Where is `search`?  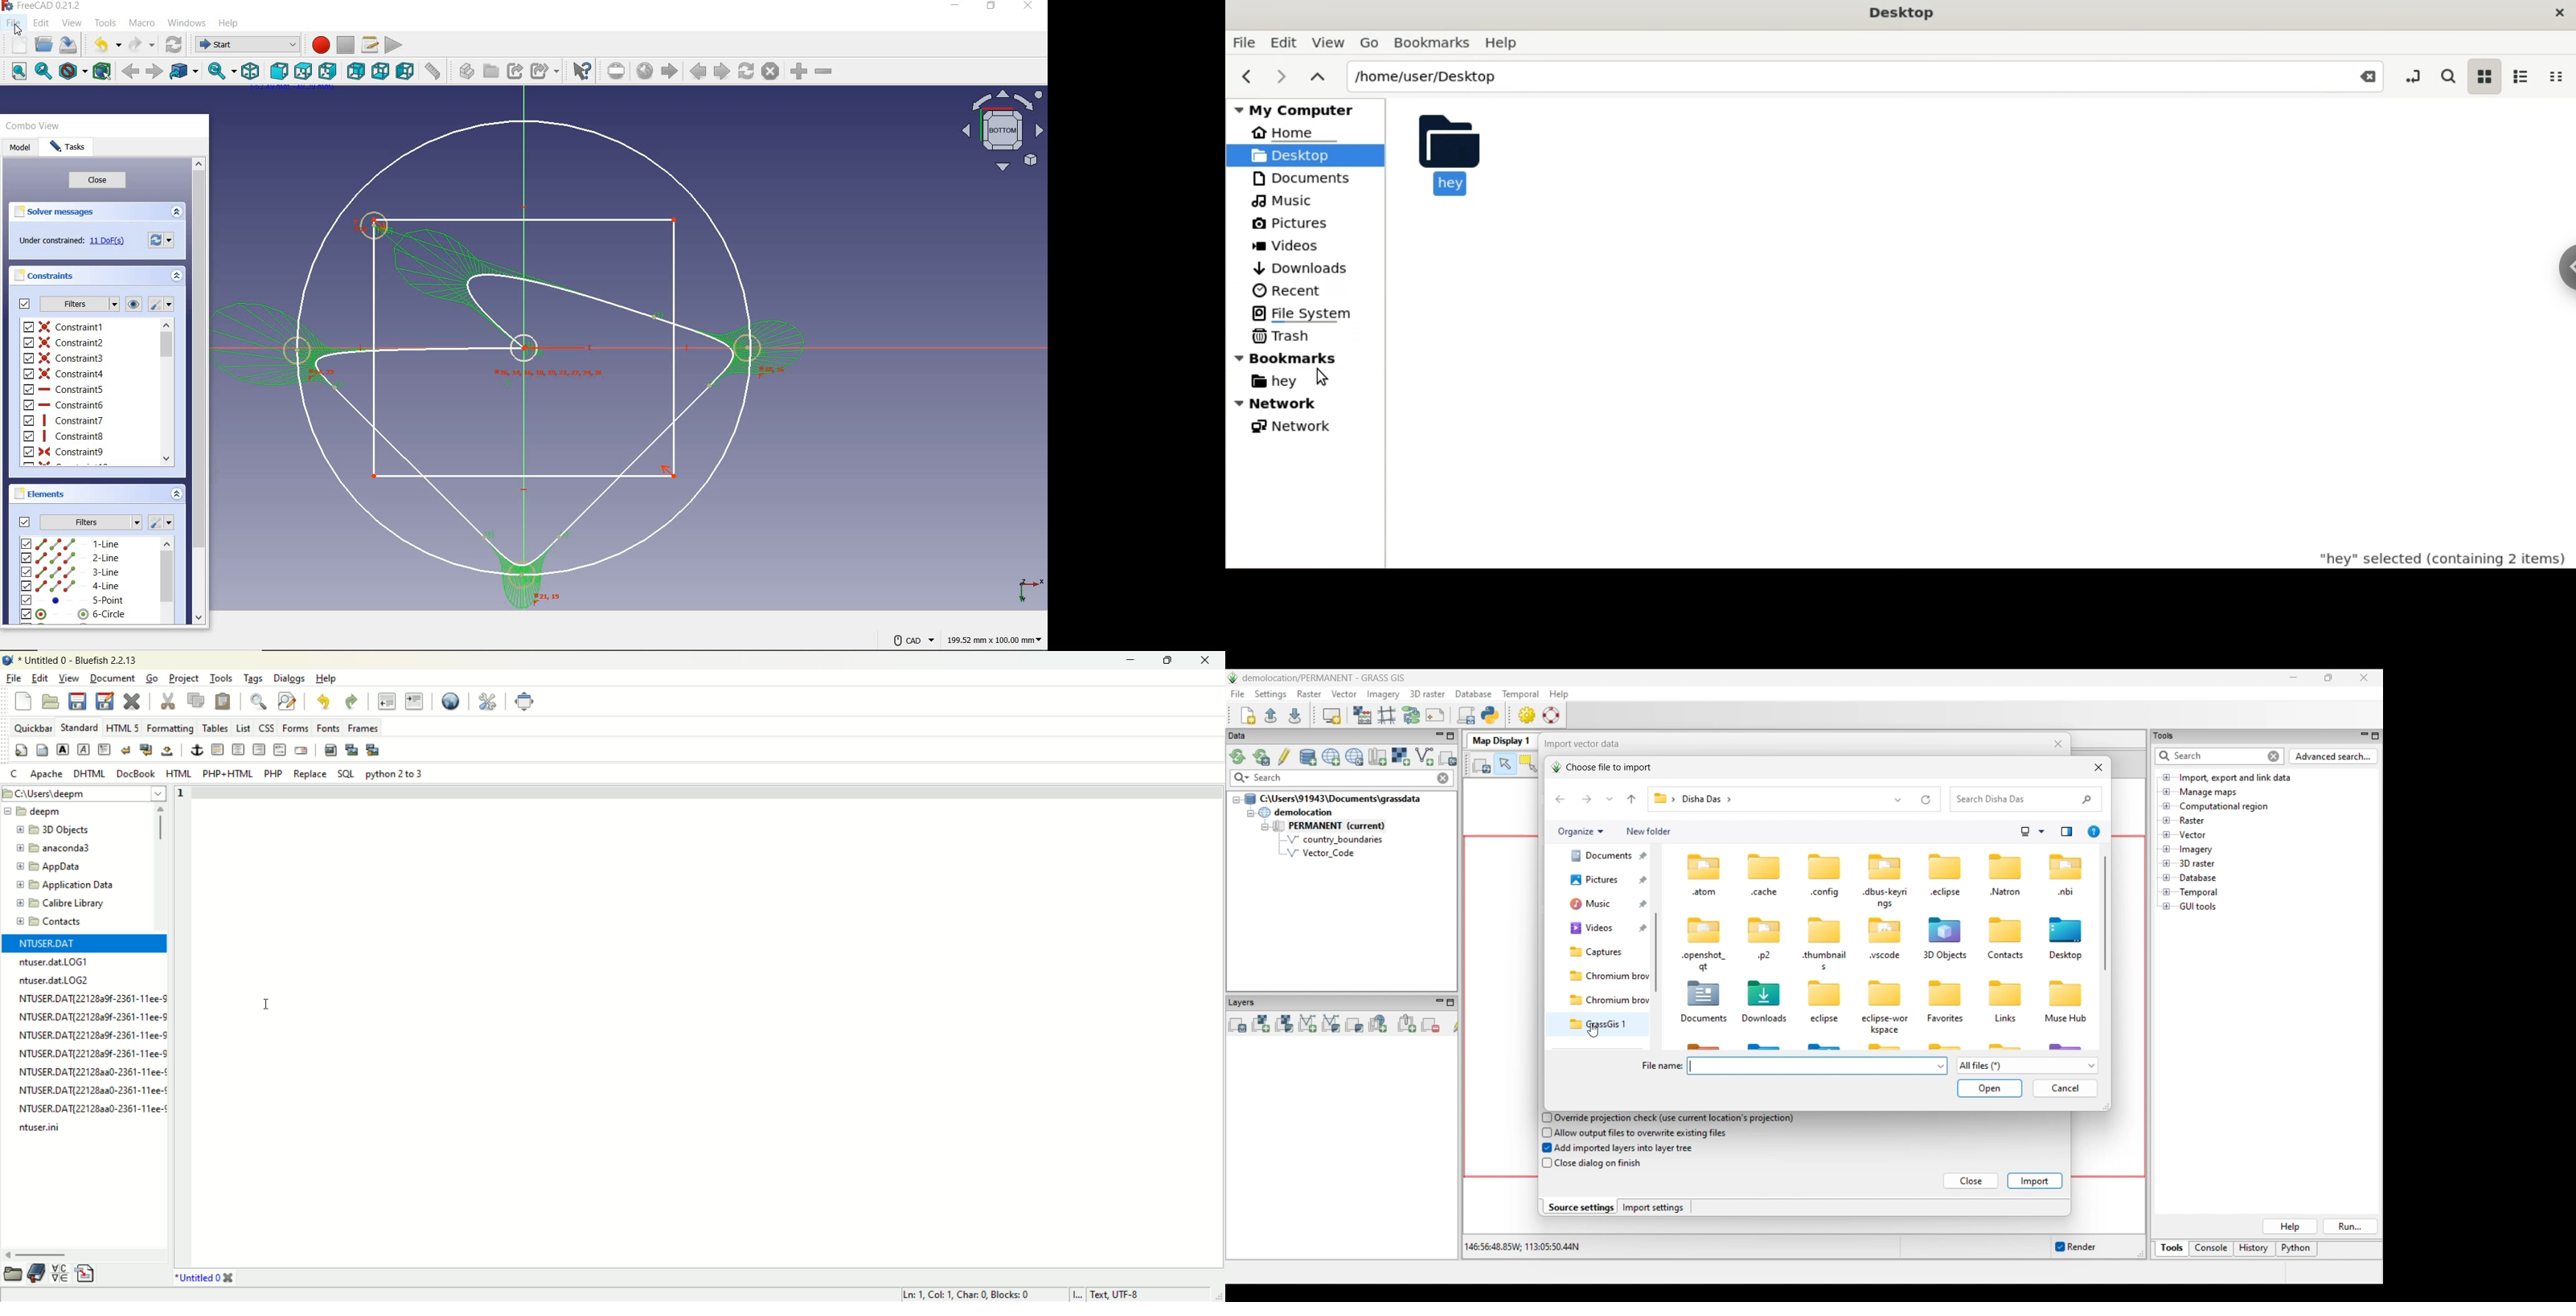 search is located at coordinates (2448, 76).